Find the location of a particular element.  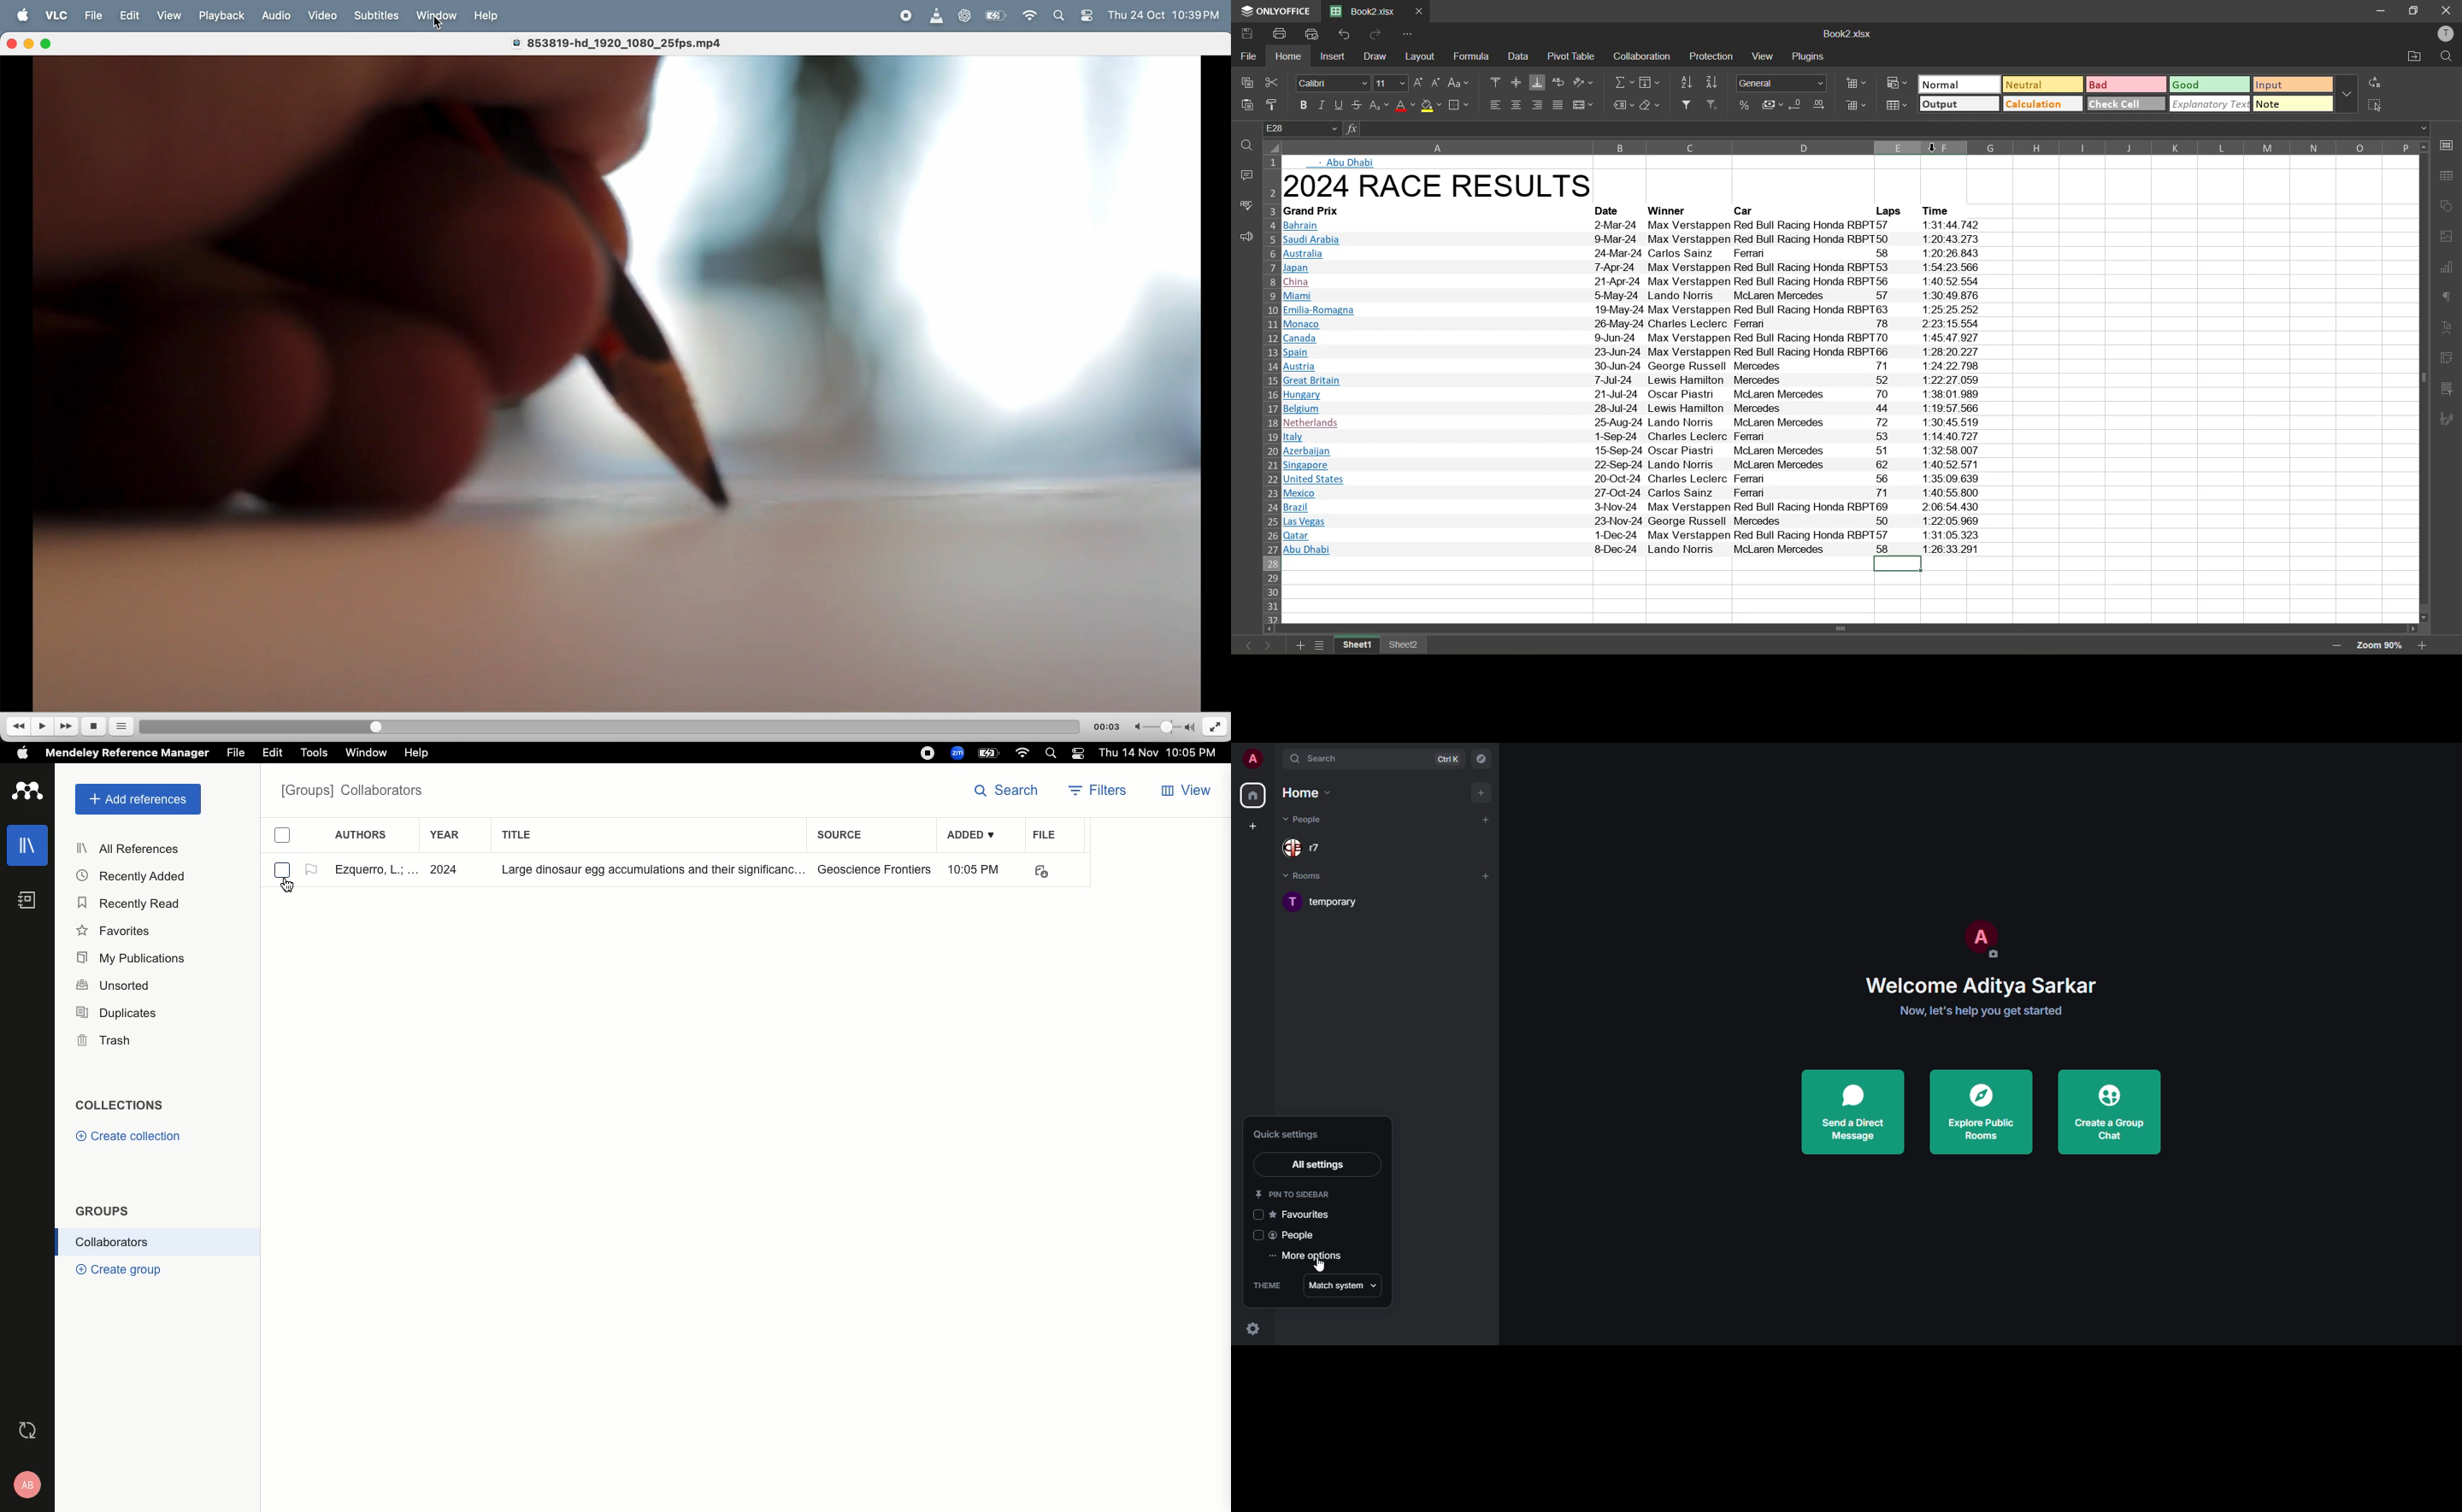

Unsorted is located at coordinates (115, 983).